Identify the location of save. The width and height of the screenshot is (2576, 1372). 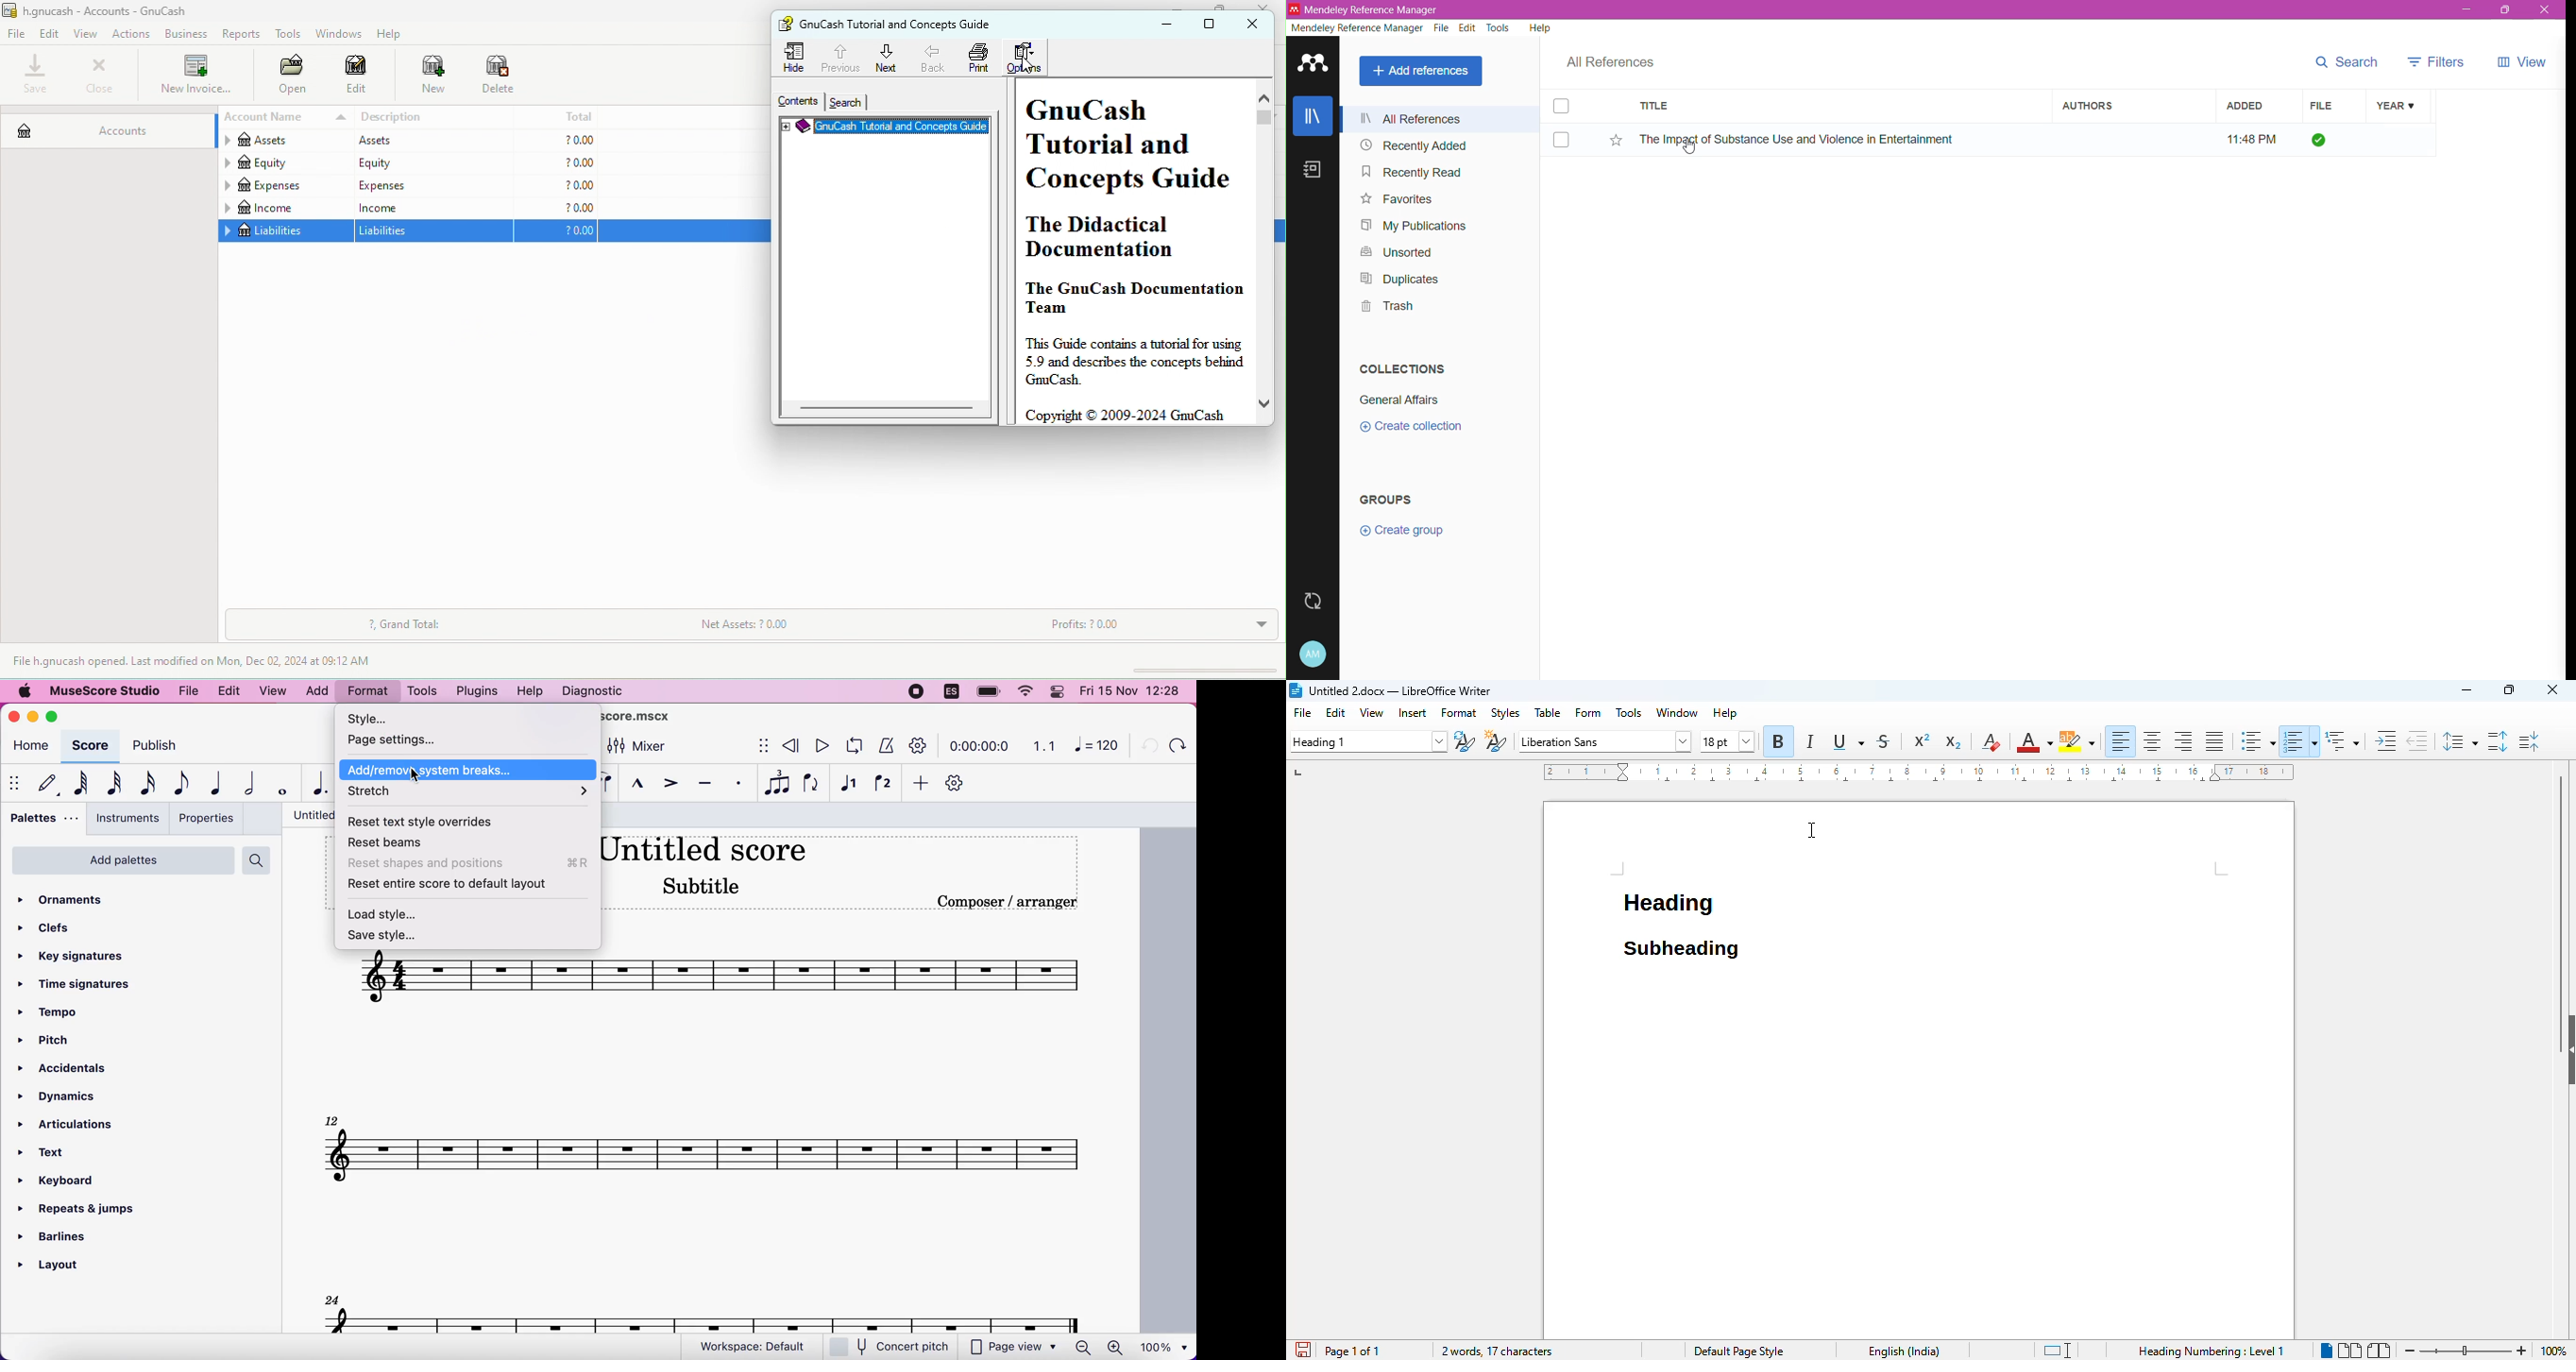
(37, 75).